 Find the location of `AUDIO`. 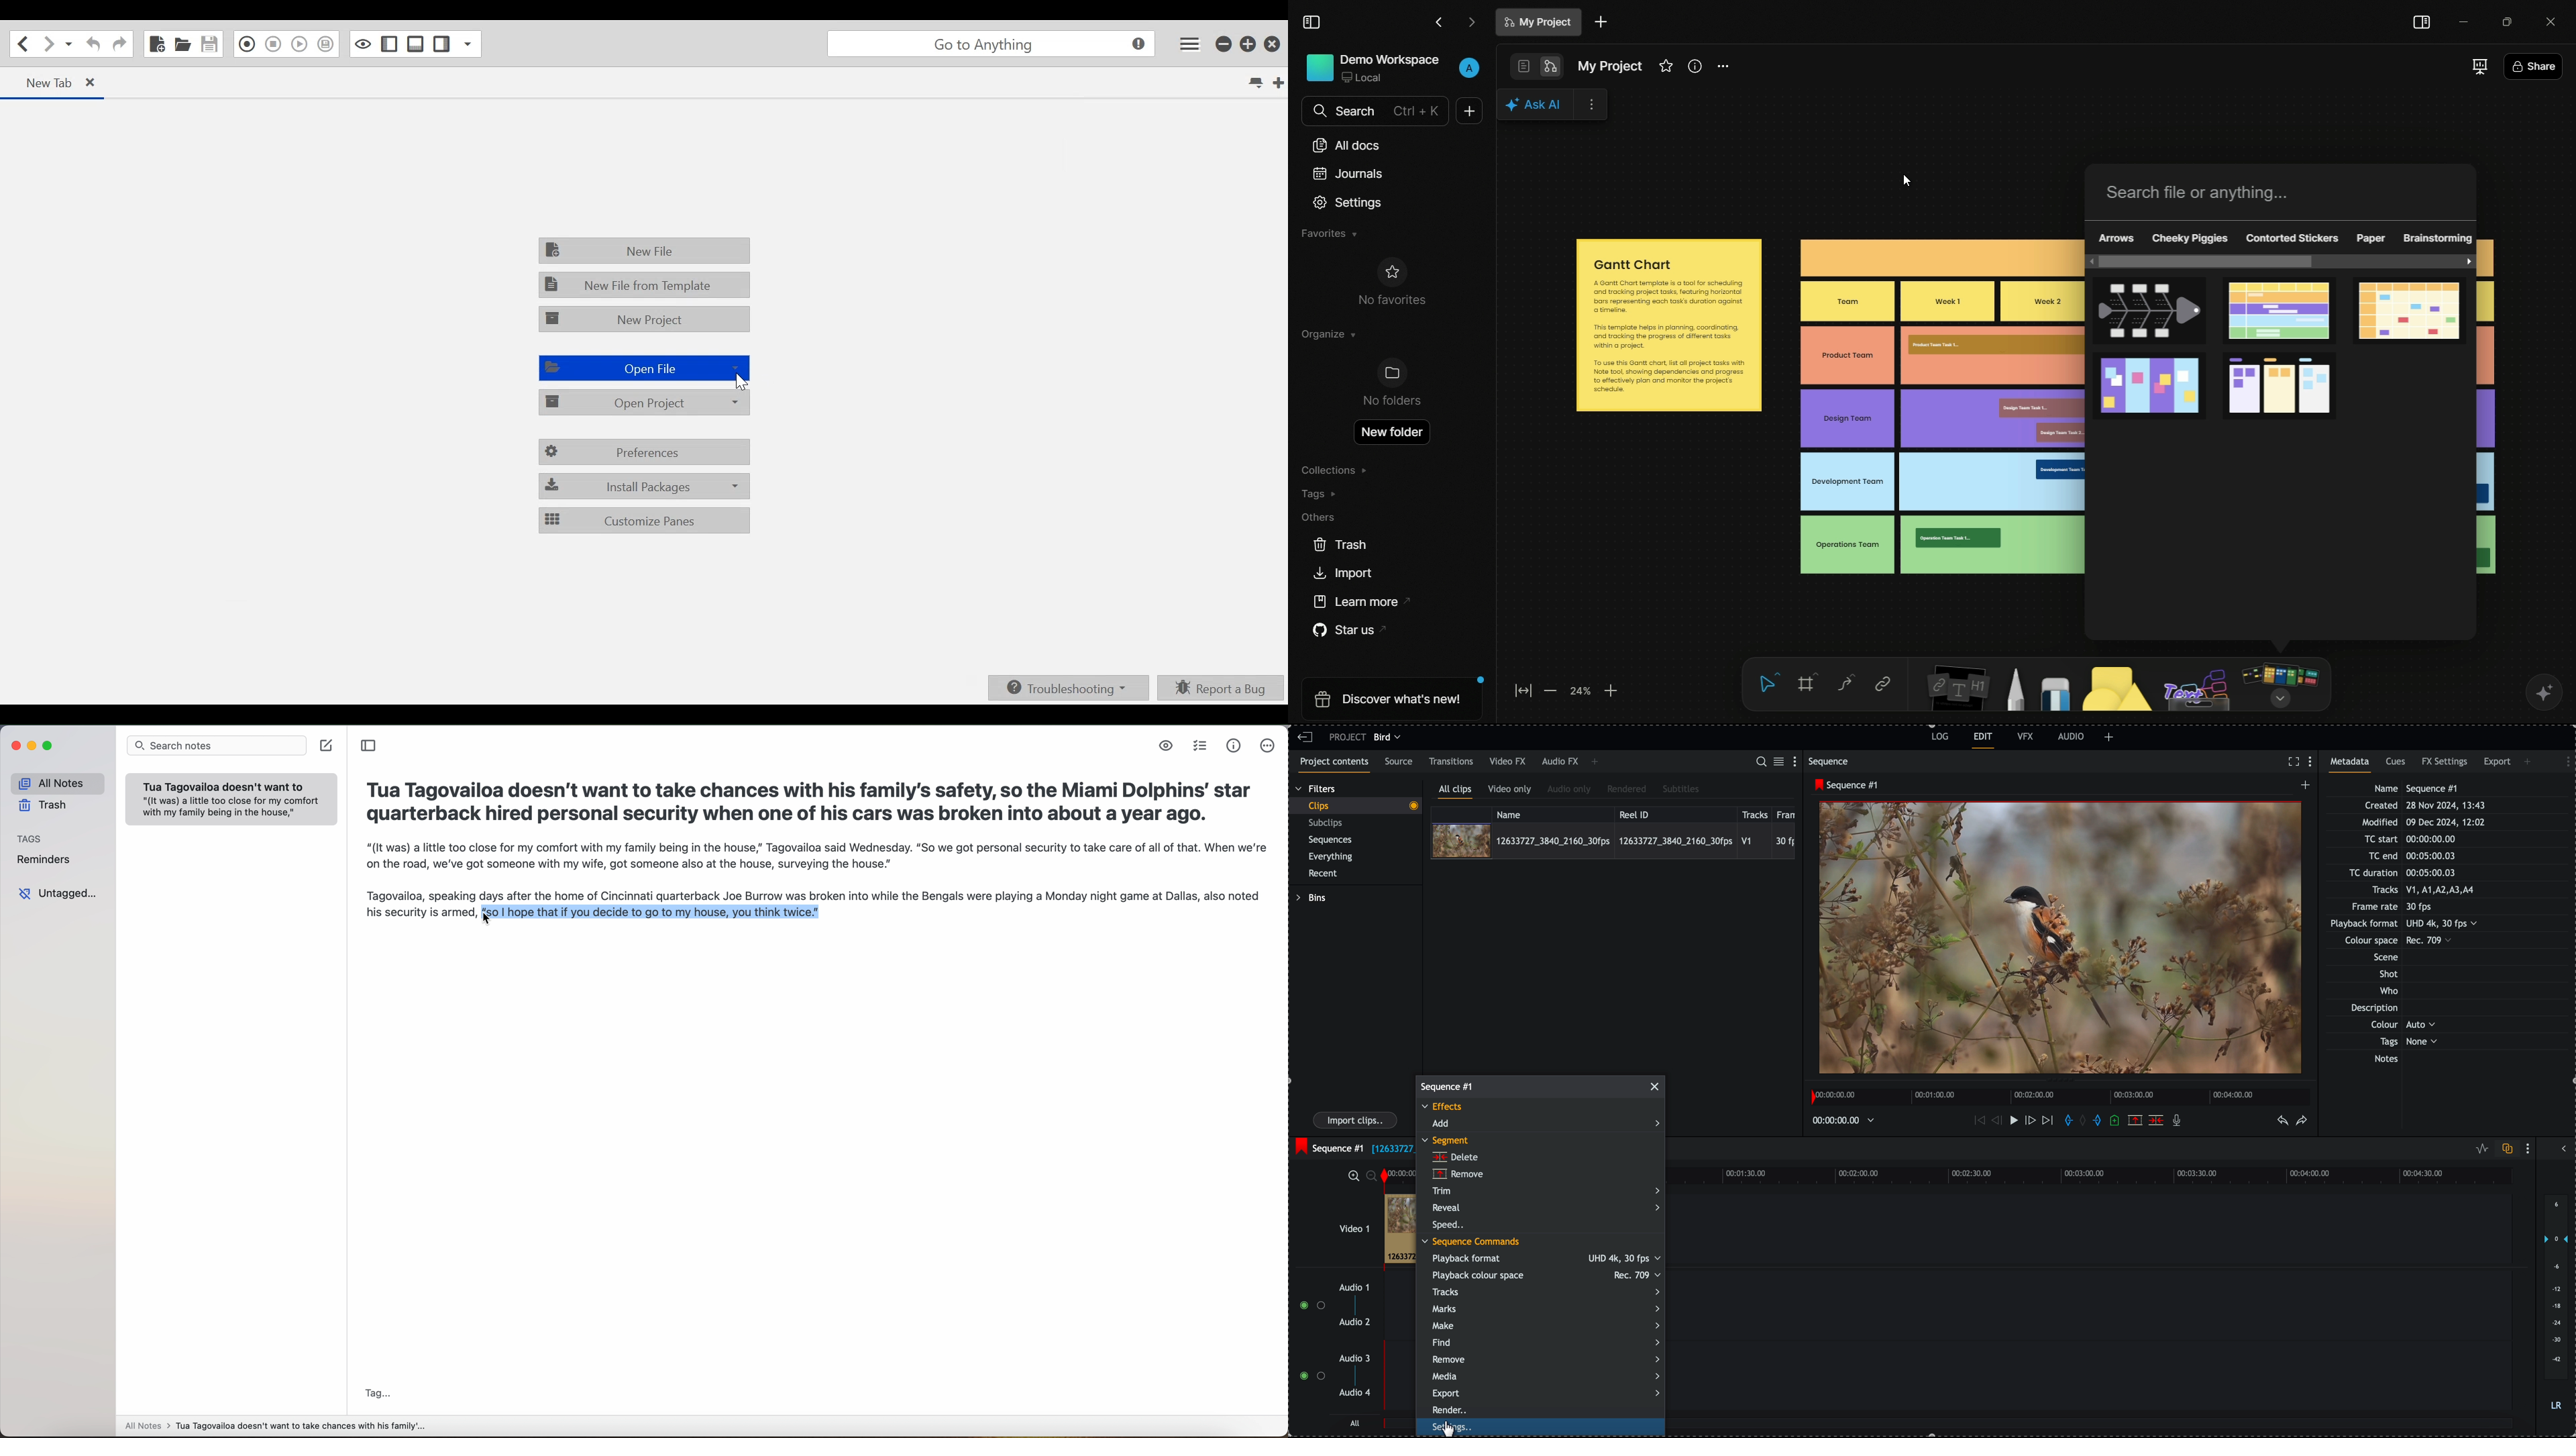

AUDIO is located at coordinates (2071, 736).